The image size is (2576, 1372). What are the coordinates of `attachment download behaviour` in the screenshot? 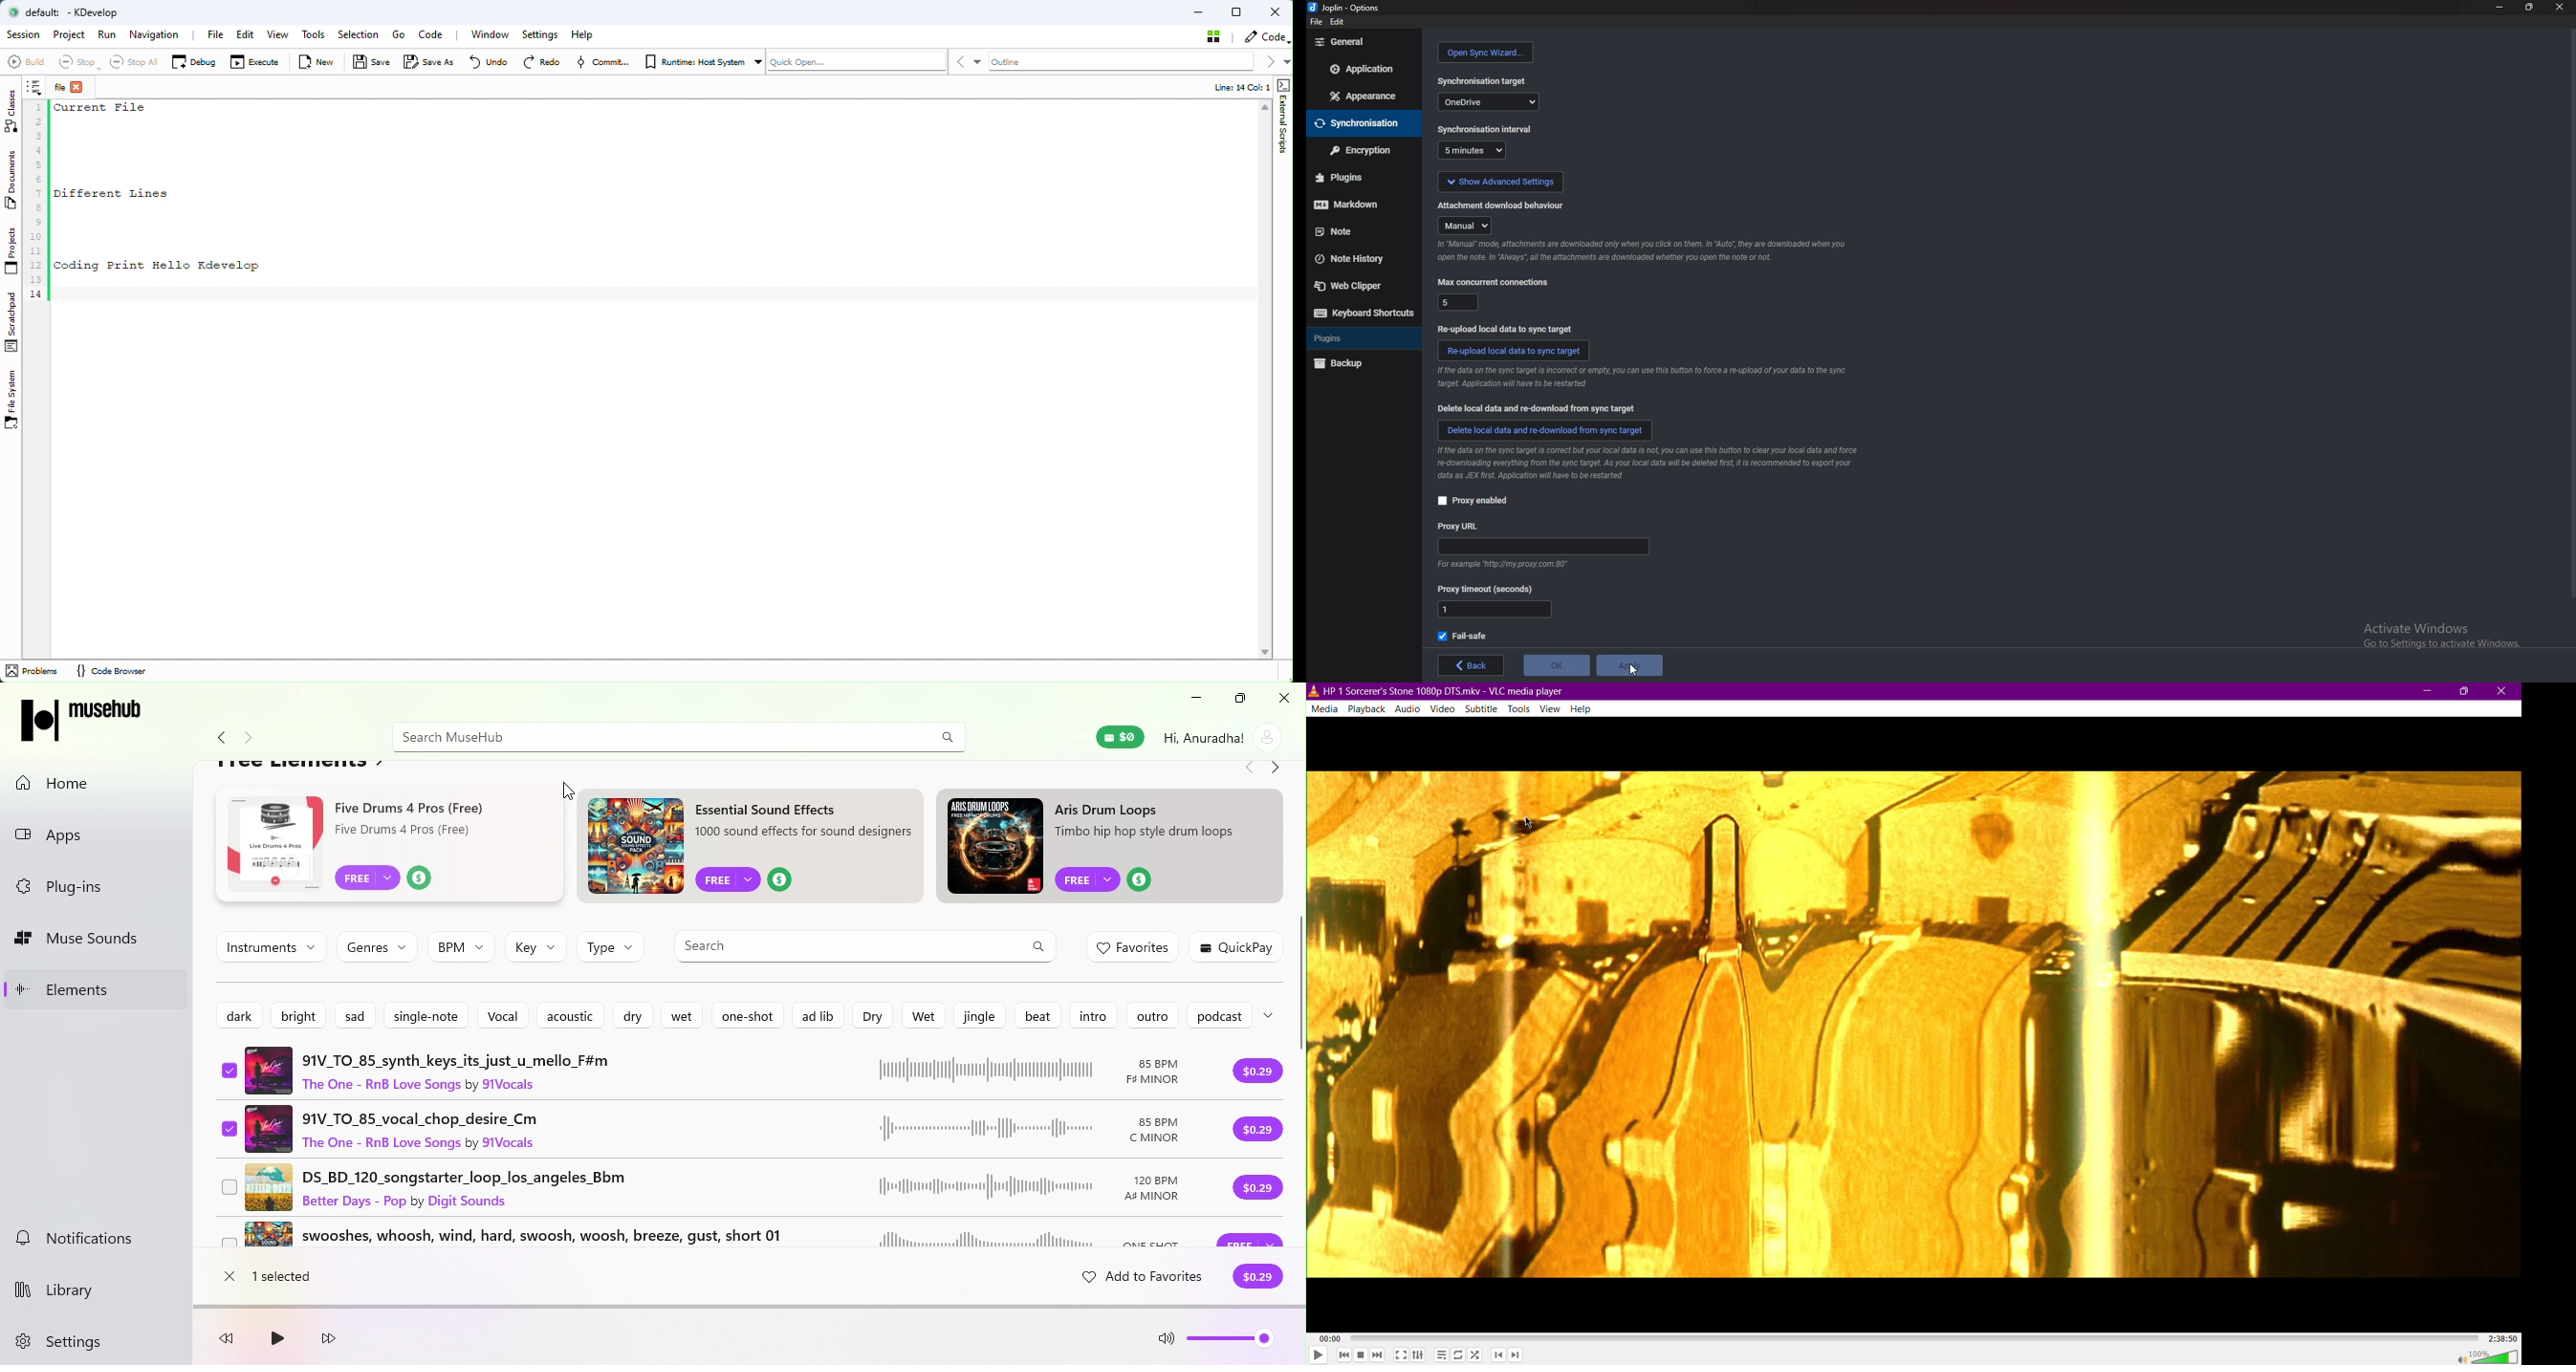 It's located at (1501, 205).